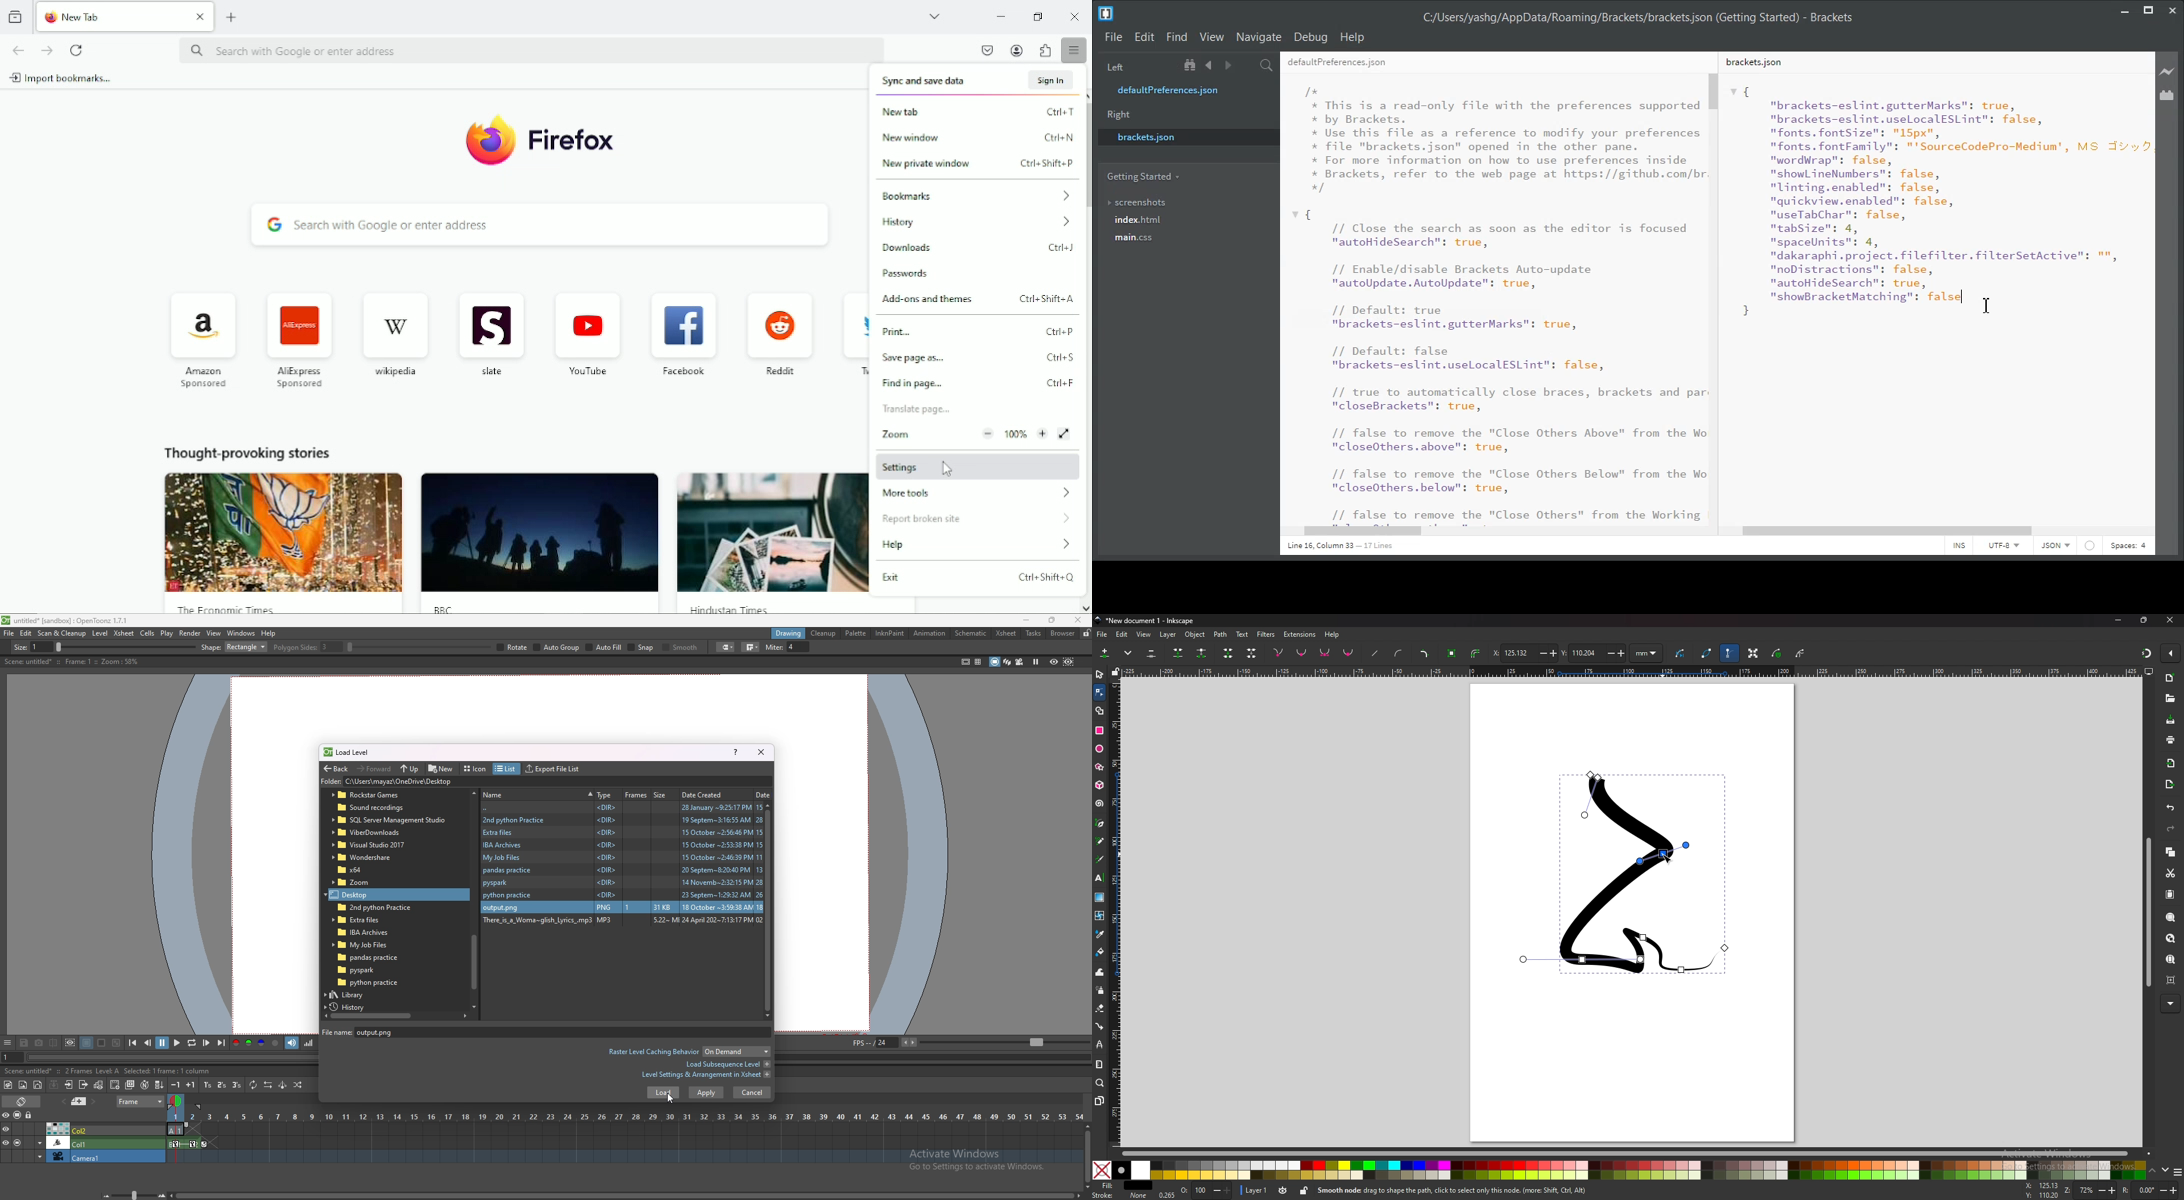 This screenshot has height=1204, width=2184. What do you see at coordinates (1122, 634) in the screenshot?
I see `edit` at bounding box center [1122, 634].